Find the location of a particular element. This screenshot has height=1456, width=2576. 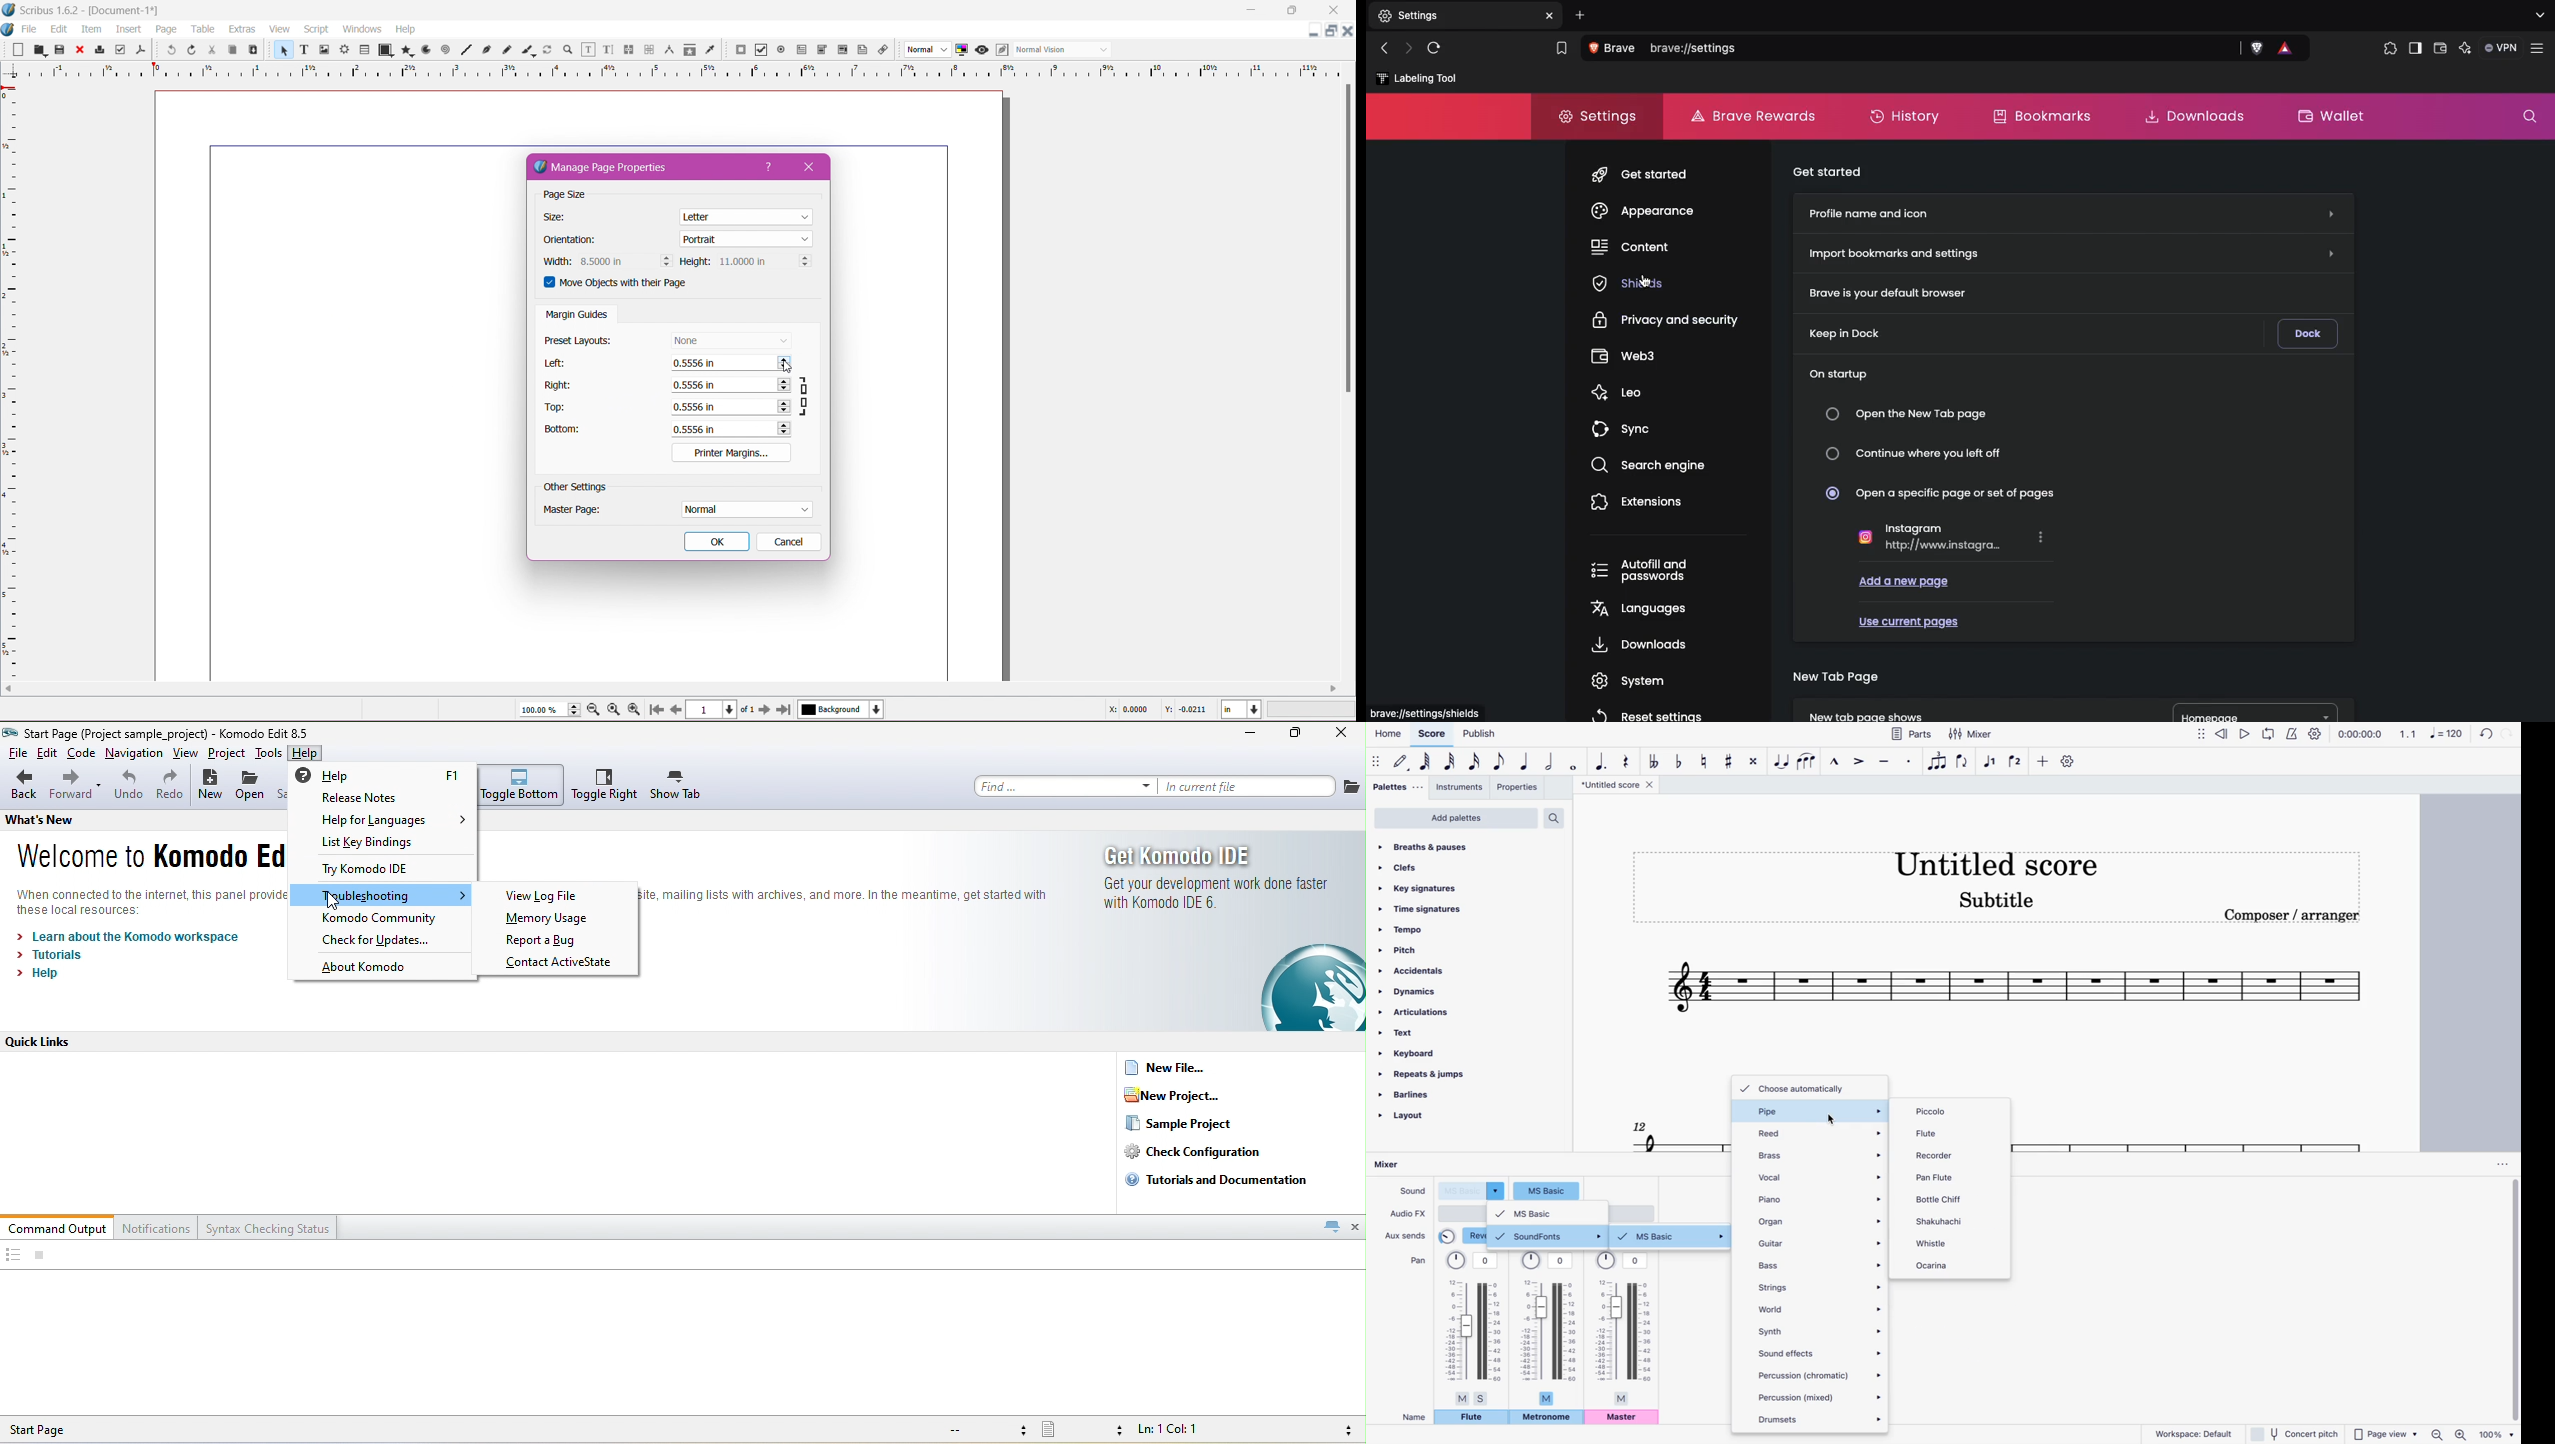

Edit Text with Story Editor is located at coordinates (607, 49).